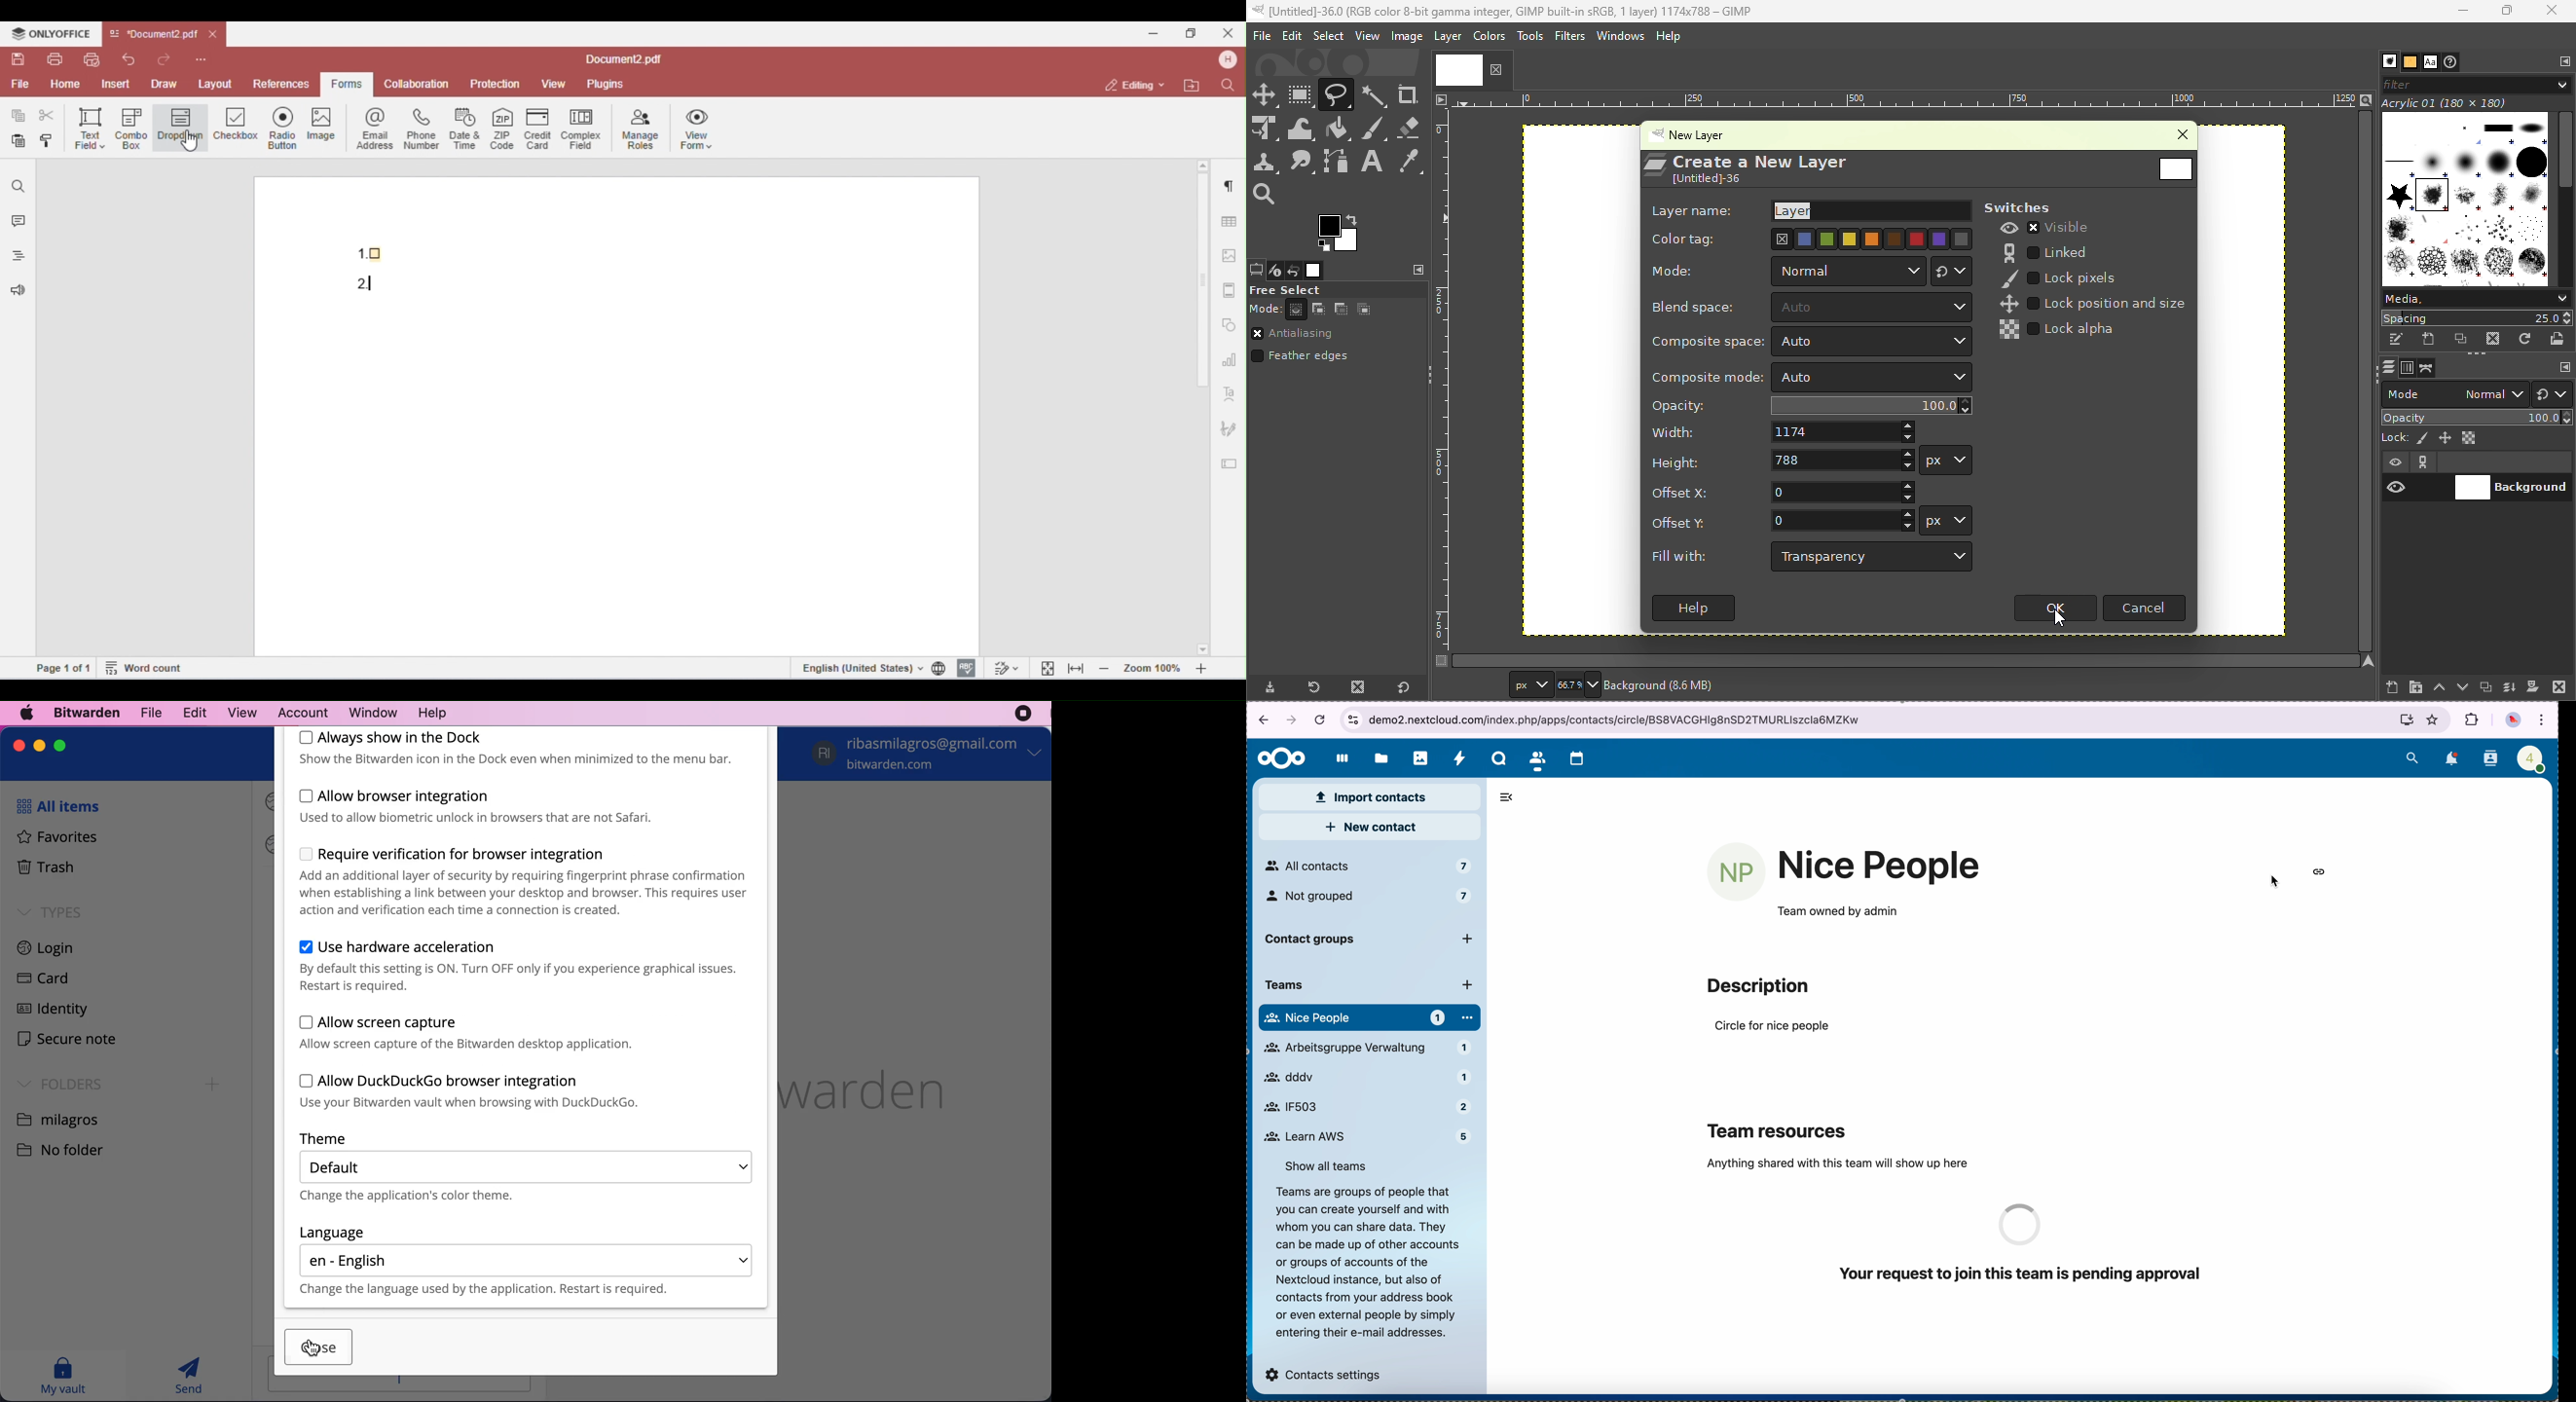 The image size is (2576, 1428). What do you see at coordinates (491, 1092) in the screenshot?
I see `allow duckcuckgo browser integration` at bounding box center [491, 1092].